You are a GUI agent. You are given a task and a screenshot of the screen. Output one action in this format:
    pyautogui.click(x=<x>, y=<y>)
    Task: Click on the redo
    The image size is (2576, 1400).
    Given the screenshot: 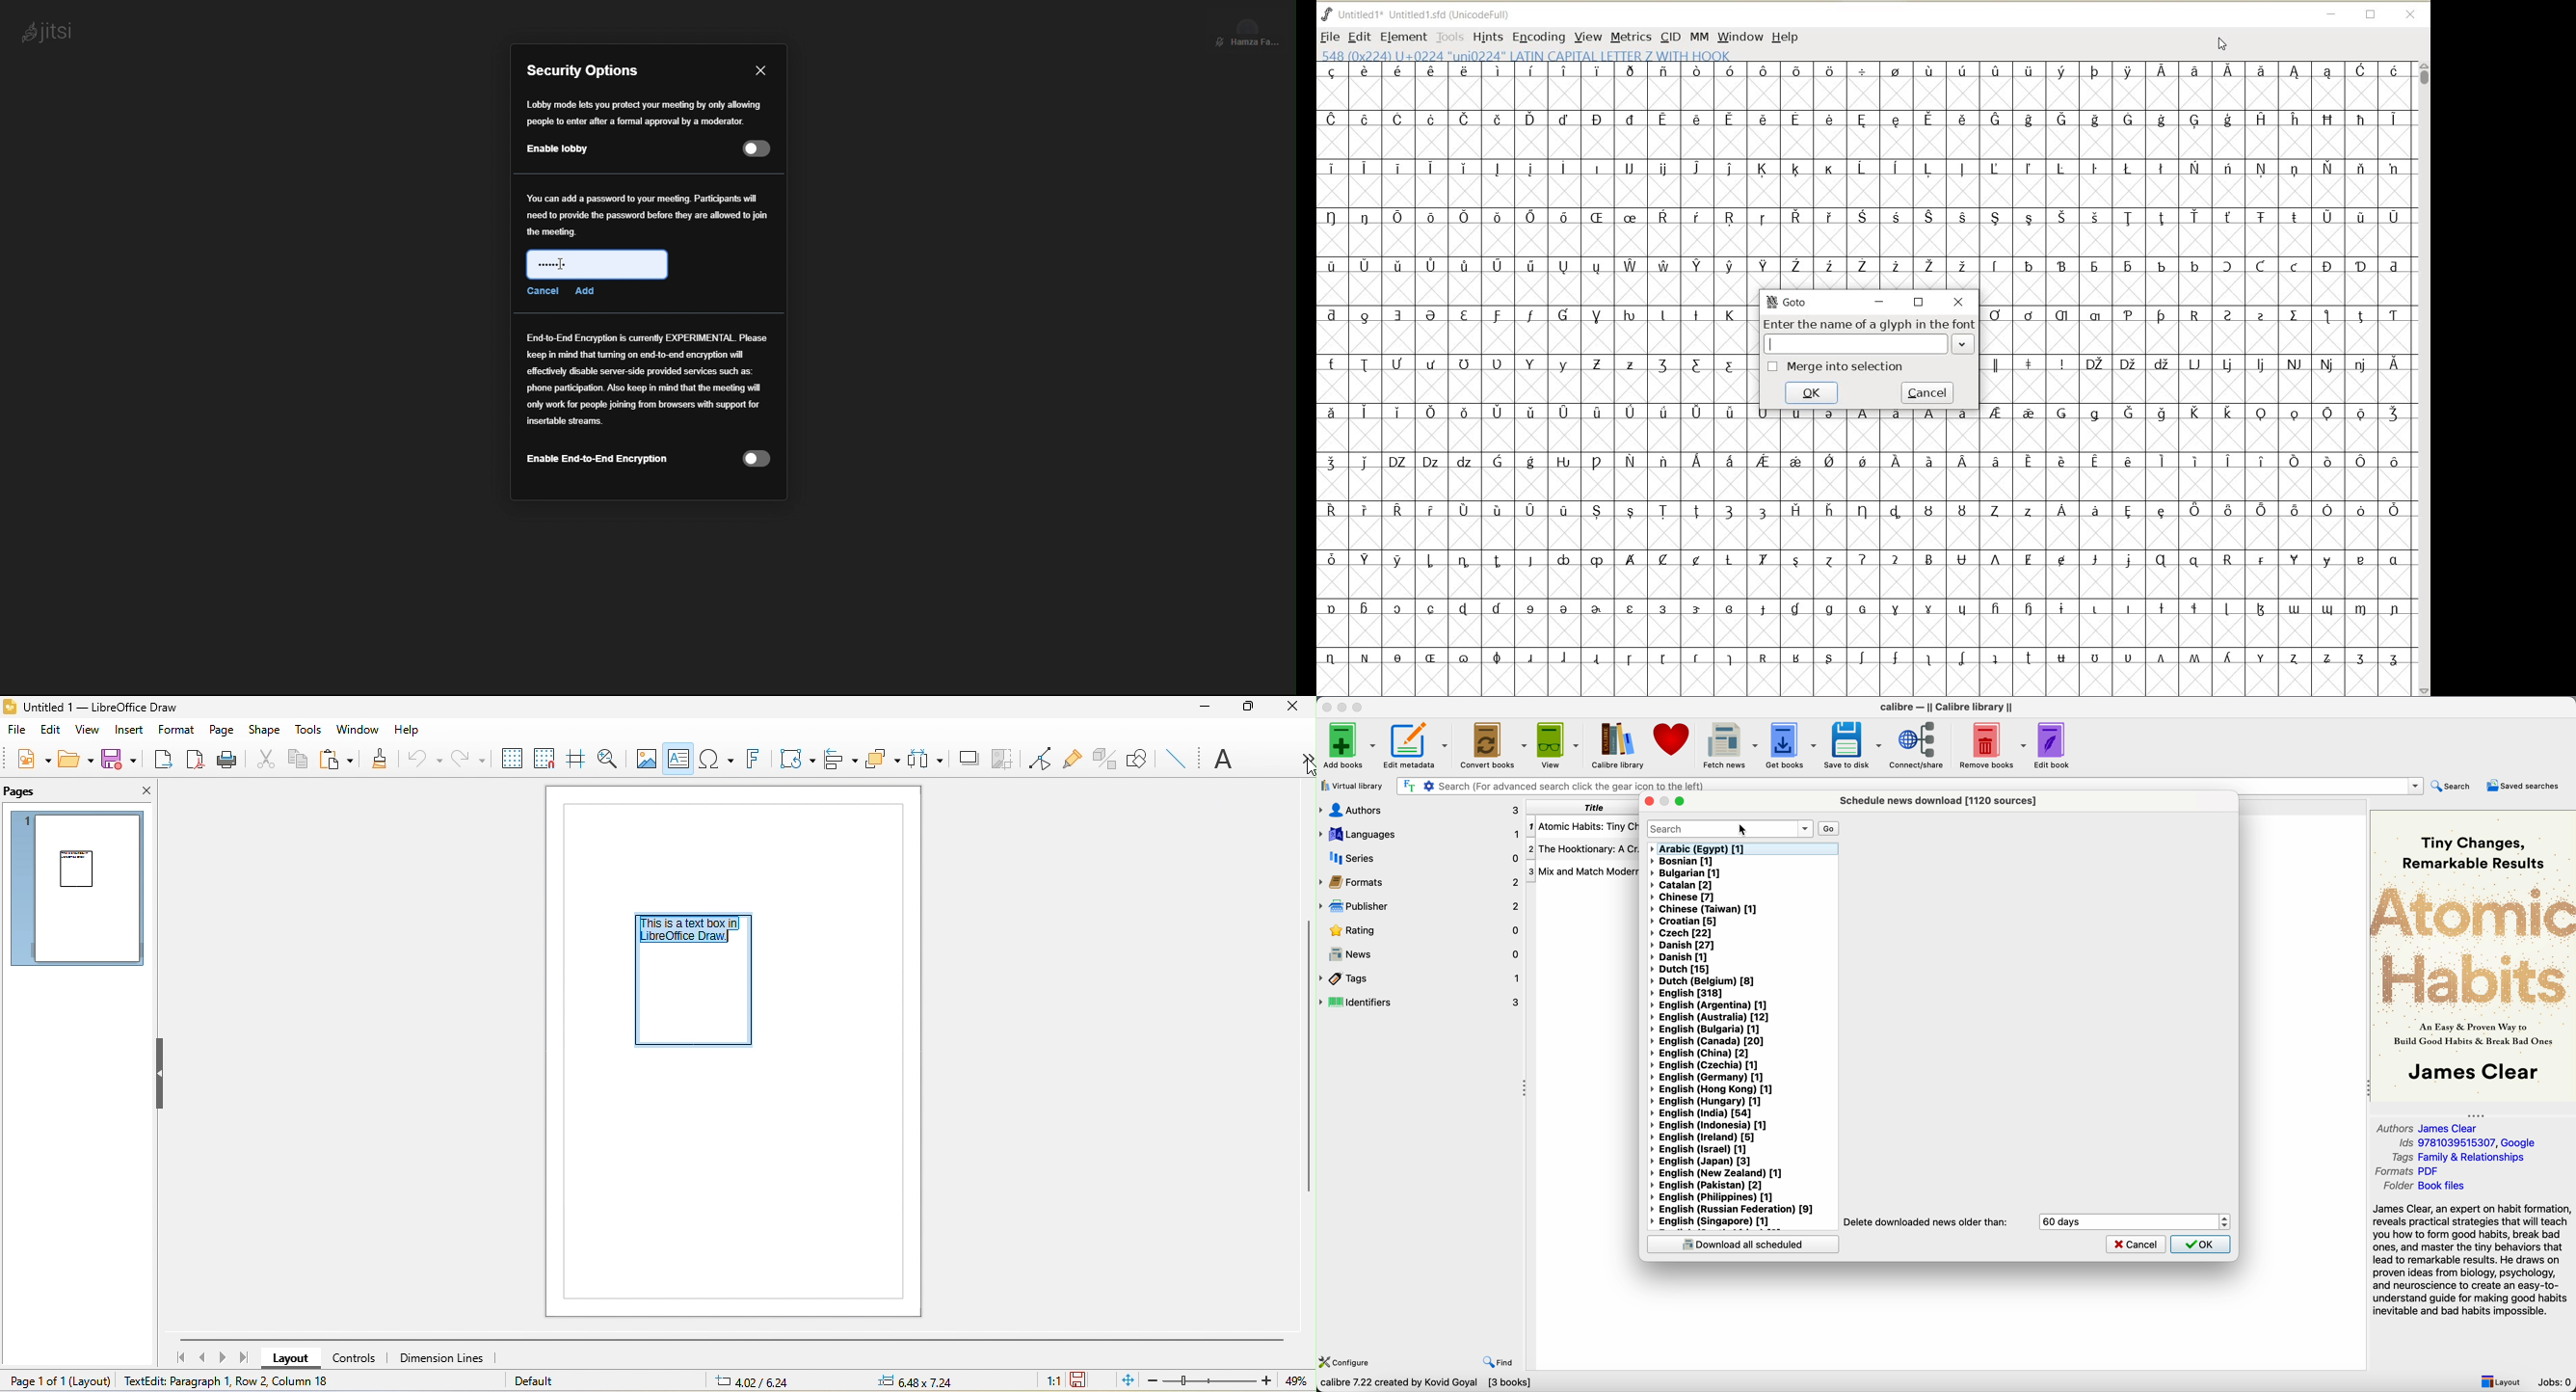 What is the action you would take?
    pyautogui.click(x=470, y=760)
    